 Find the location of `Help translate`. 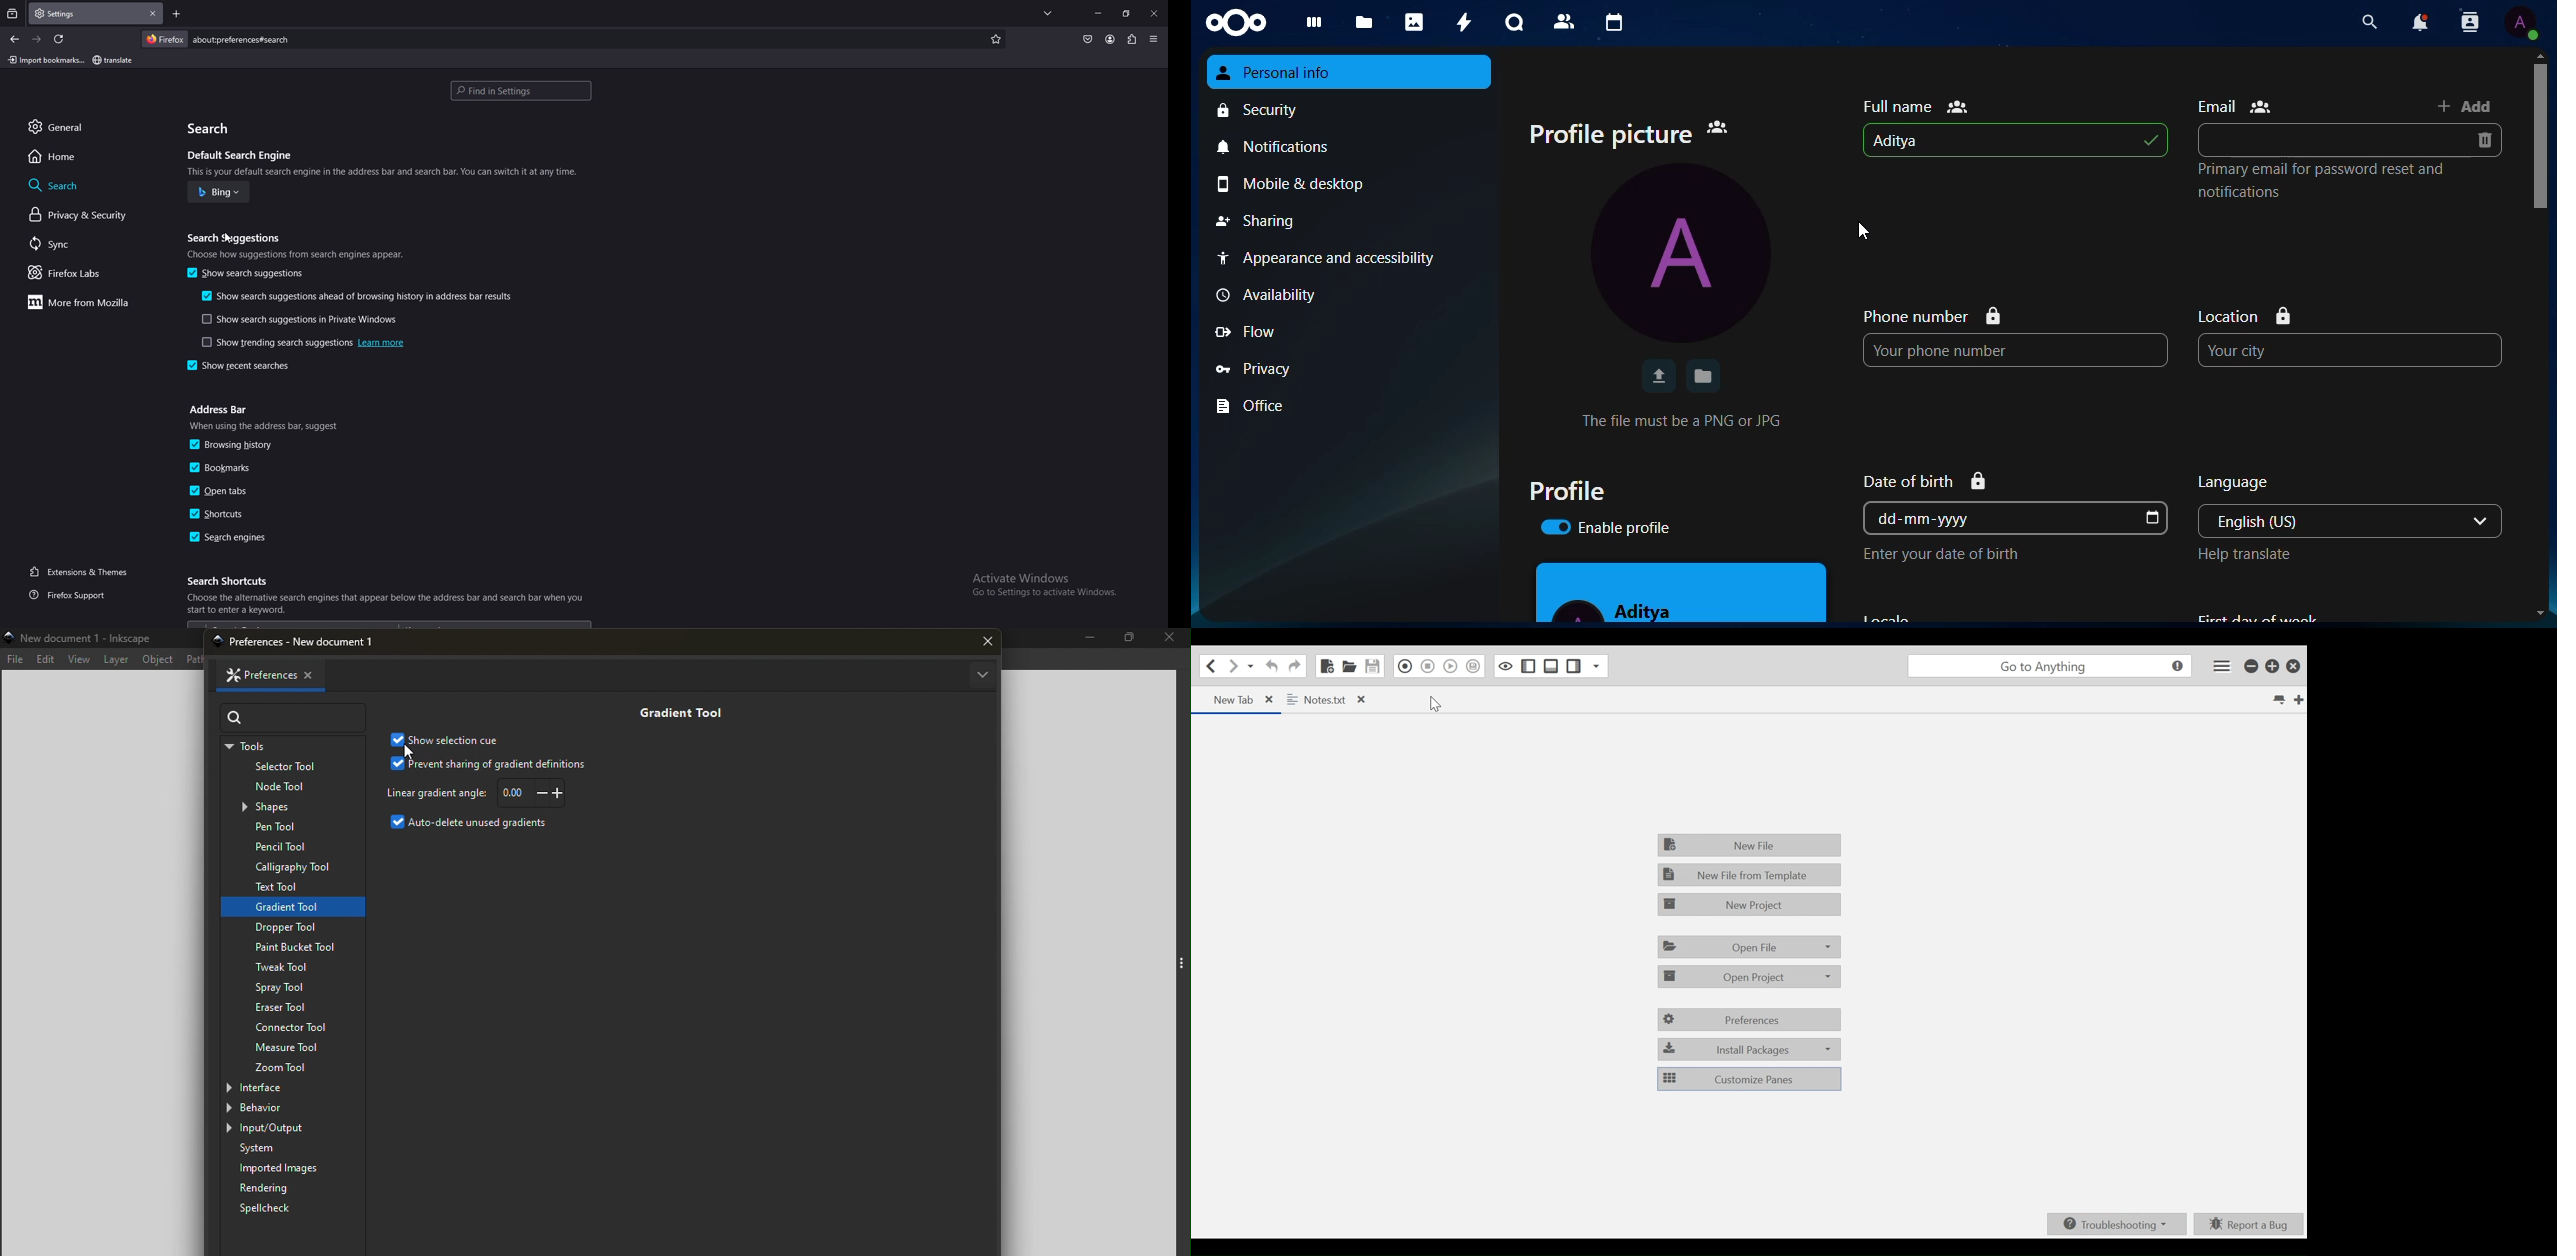

Help translate is located at coordinates (2244, 554).